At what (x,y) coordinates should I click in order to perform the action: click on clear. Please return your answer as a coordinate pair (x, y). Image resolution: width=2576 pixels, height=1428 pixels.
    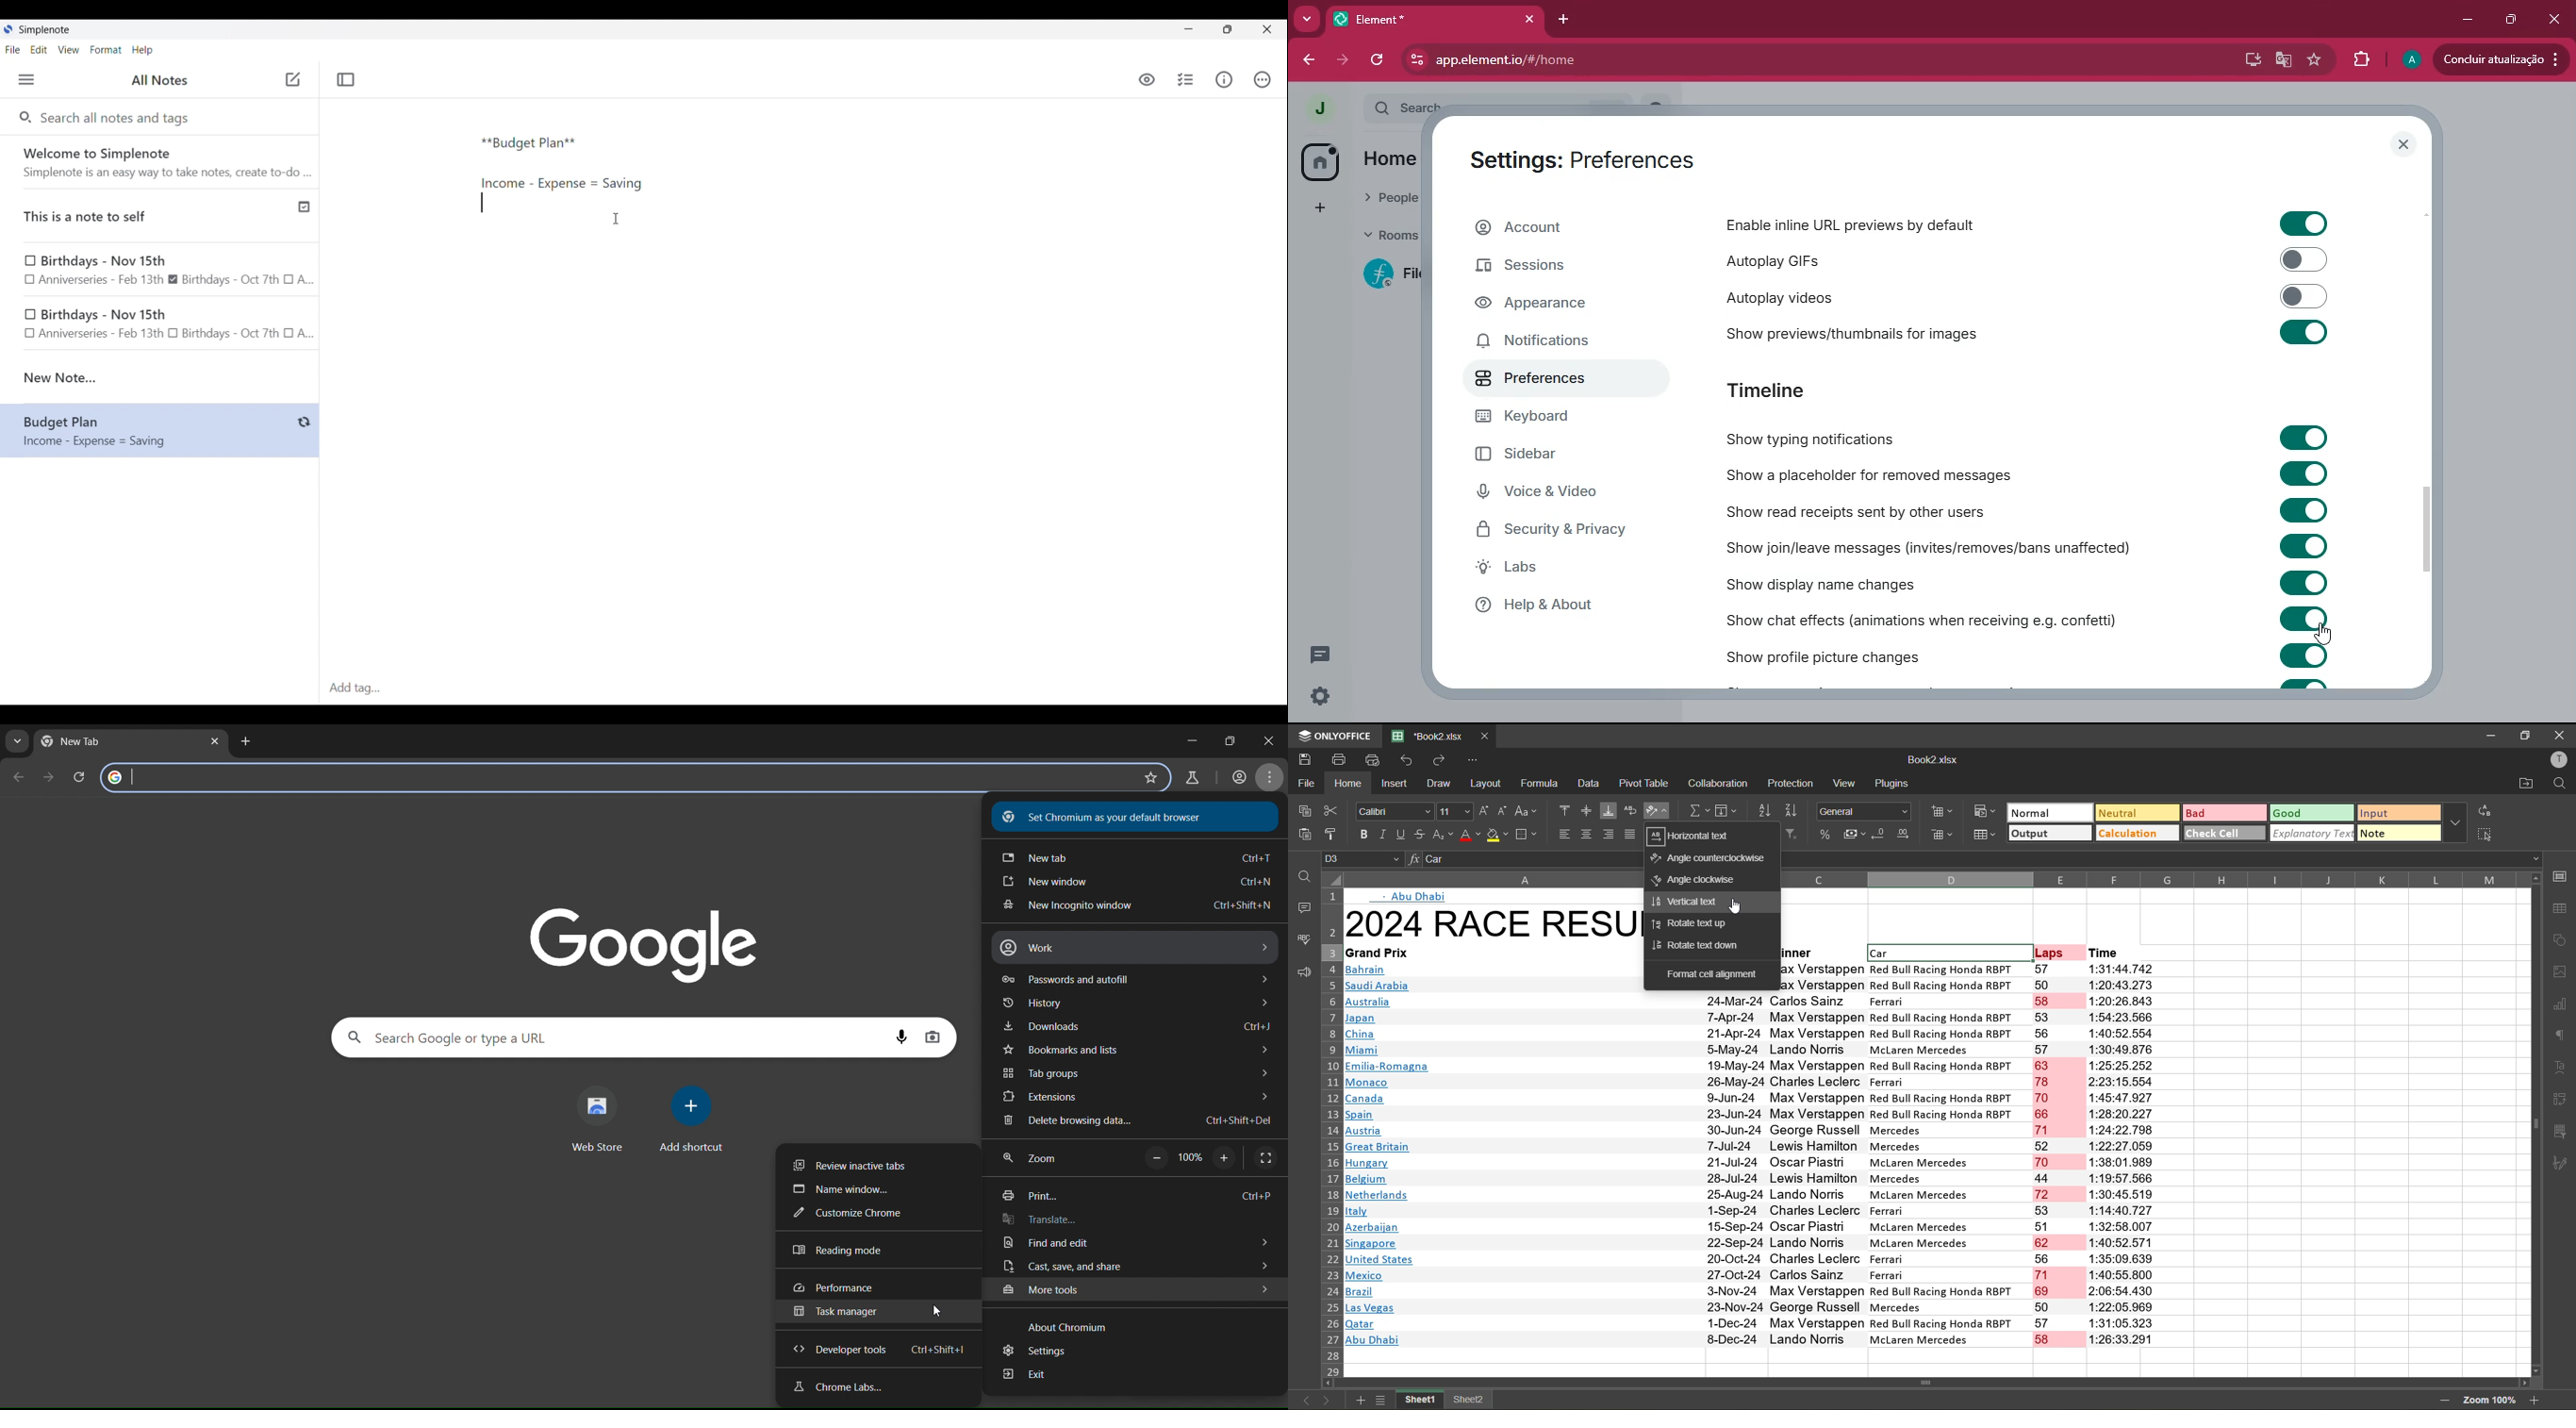
    Looking at the image, I should click on (1792, 834).